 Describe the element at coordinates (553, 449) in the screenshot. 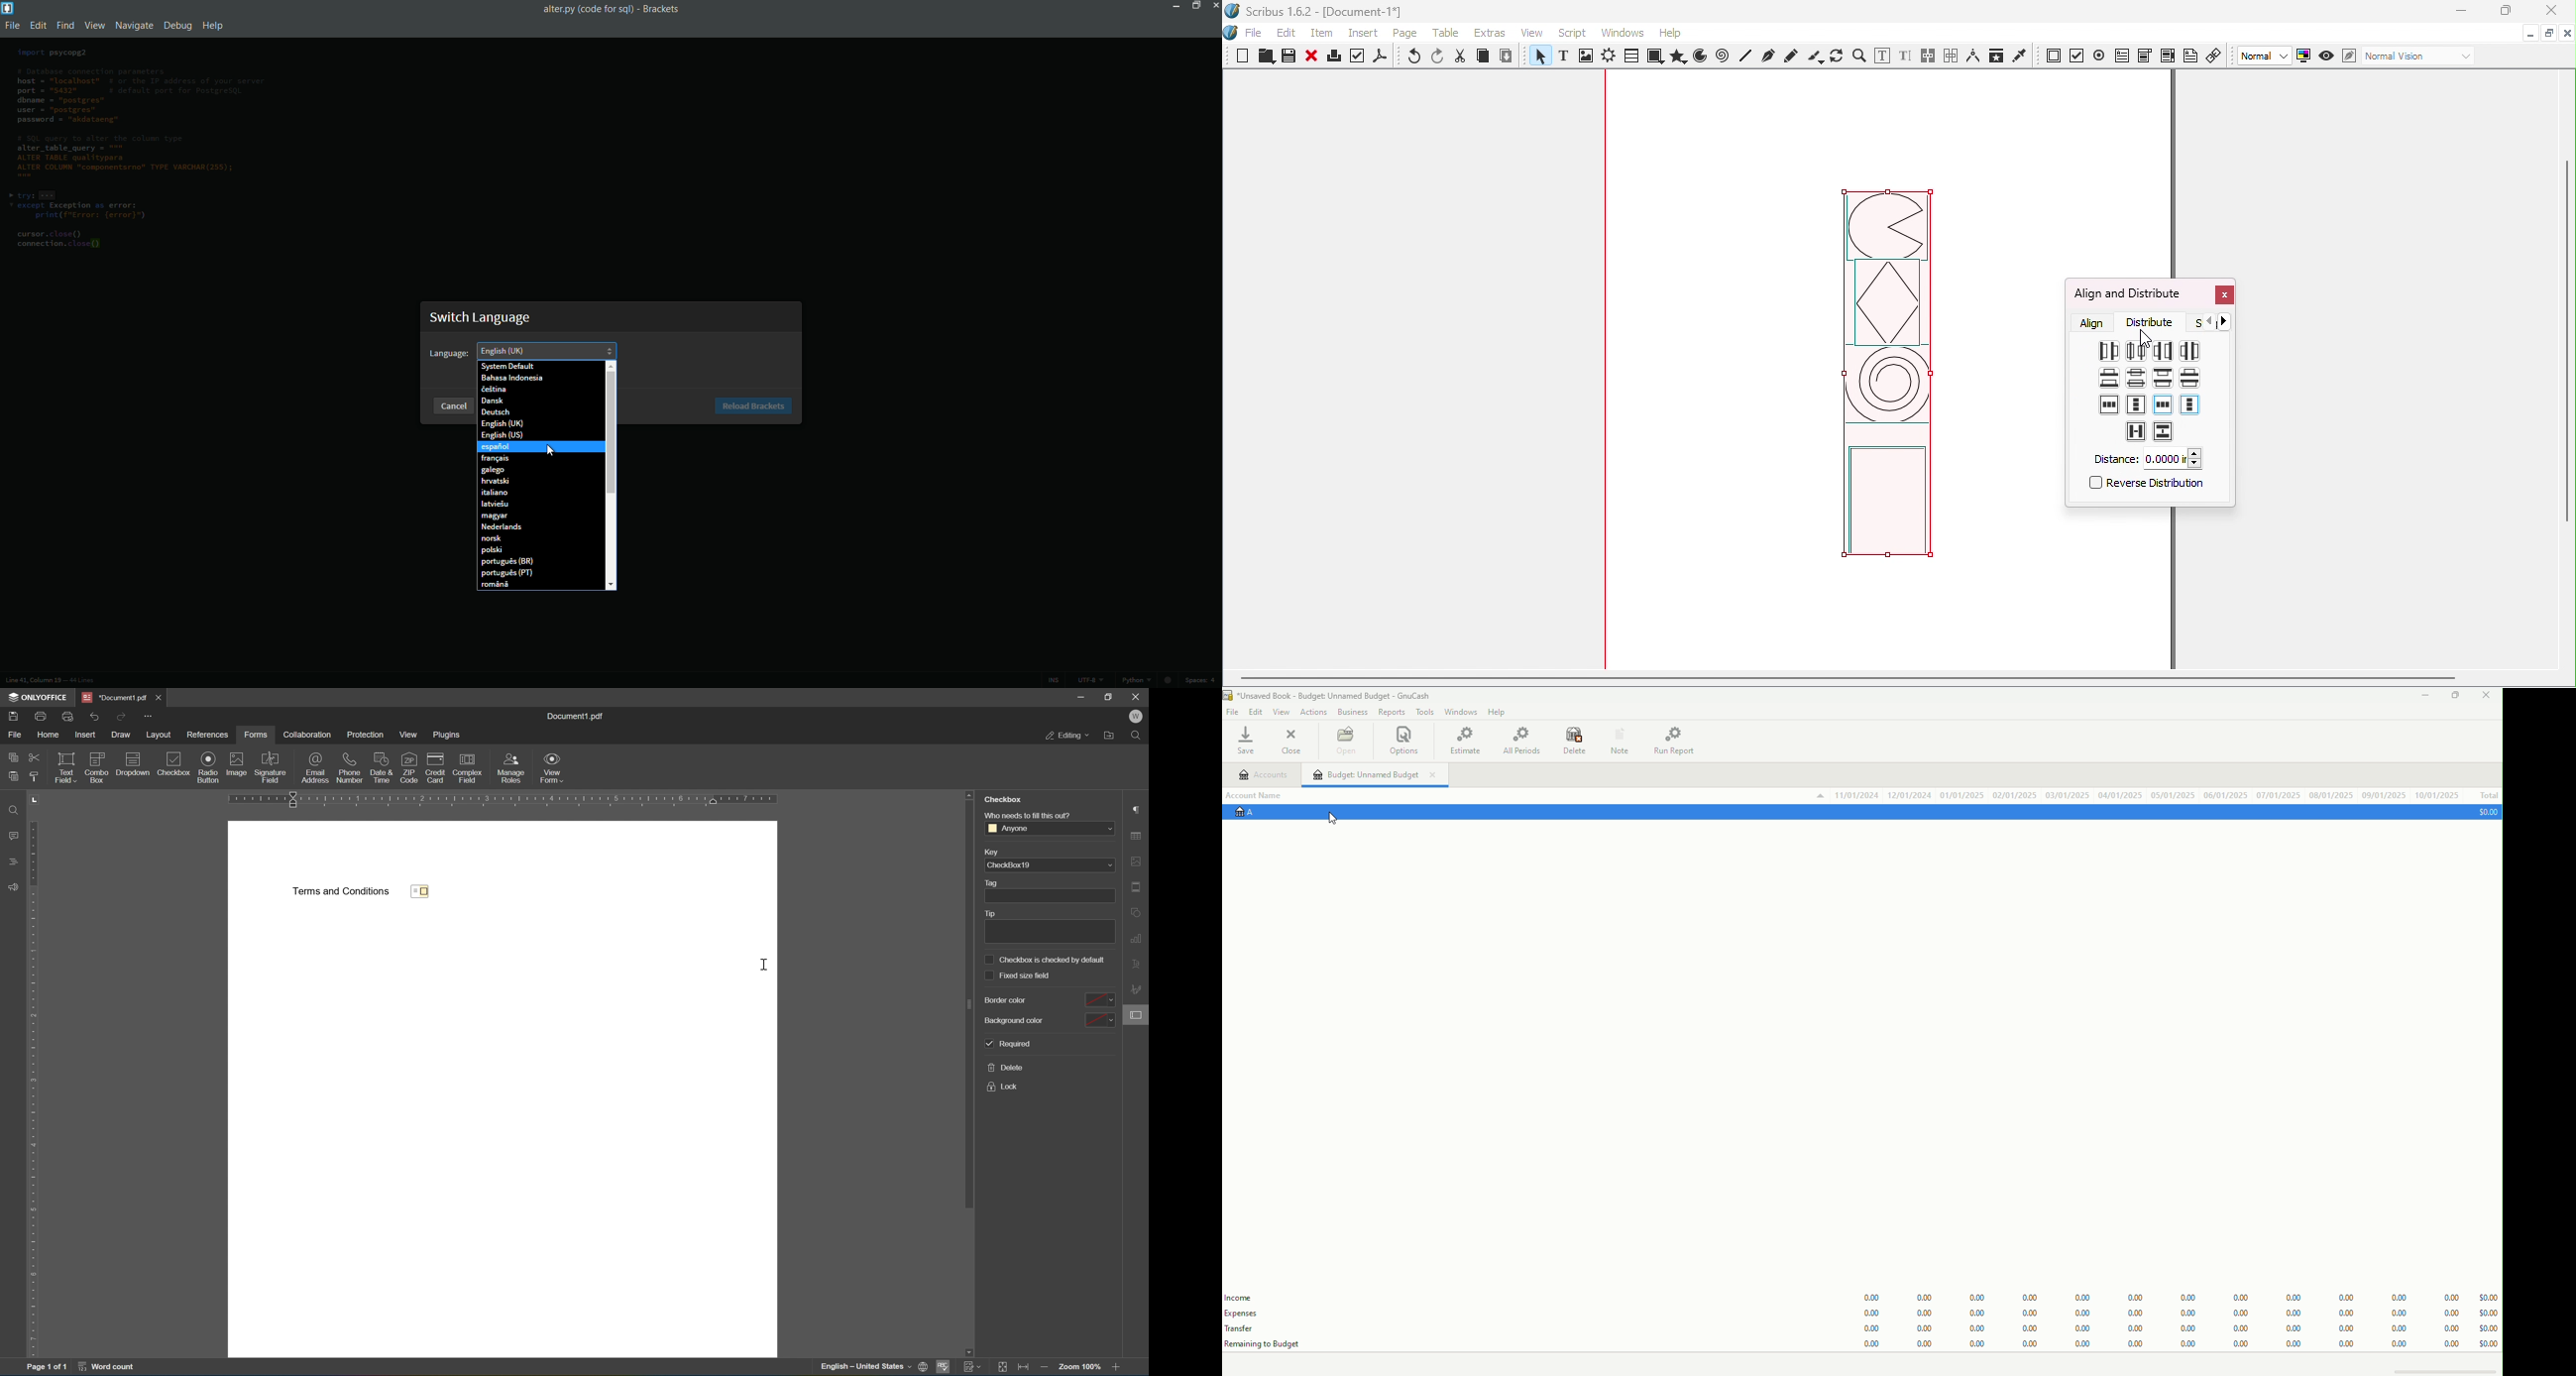

I see `cursor on español` at that location.